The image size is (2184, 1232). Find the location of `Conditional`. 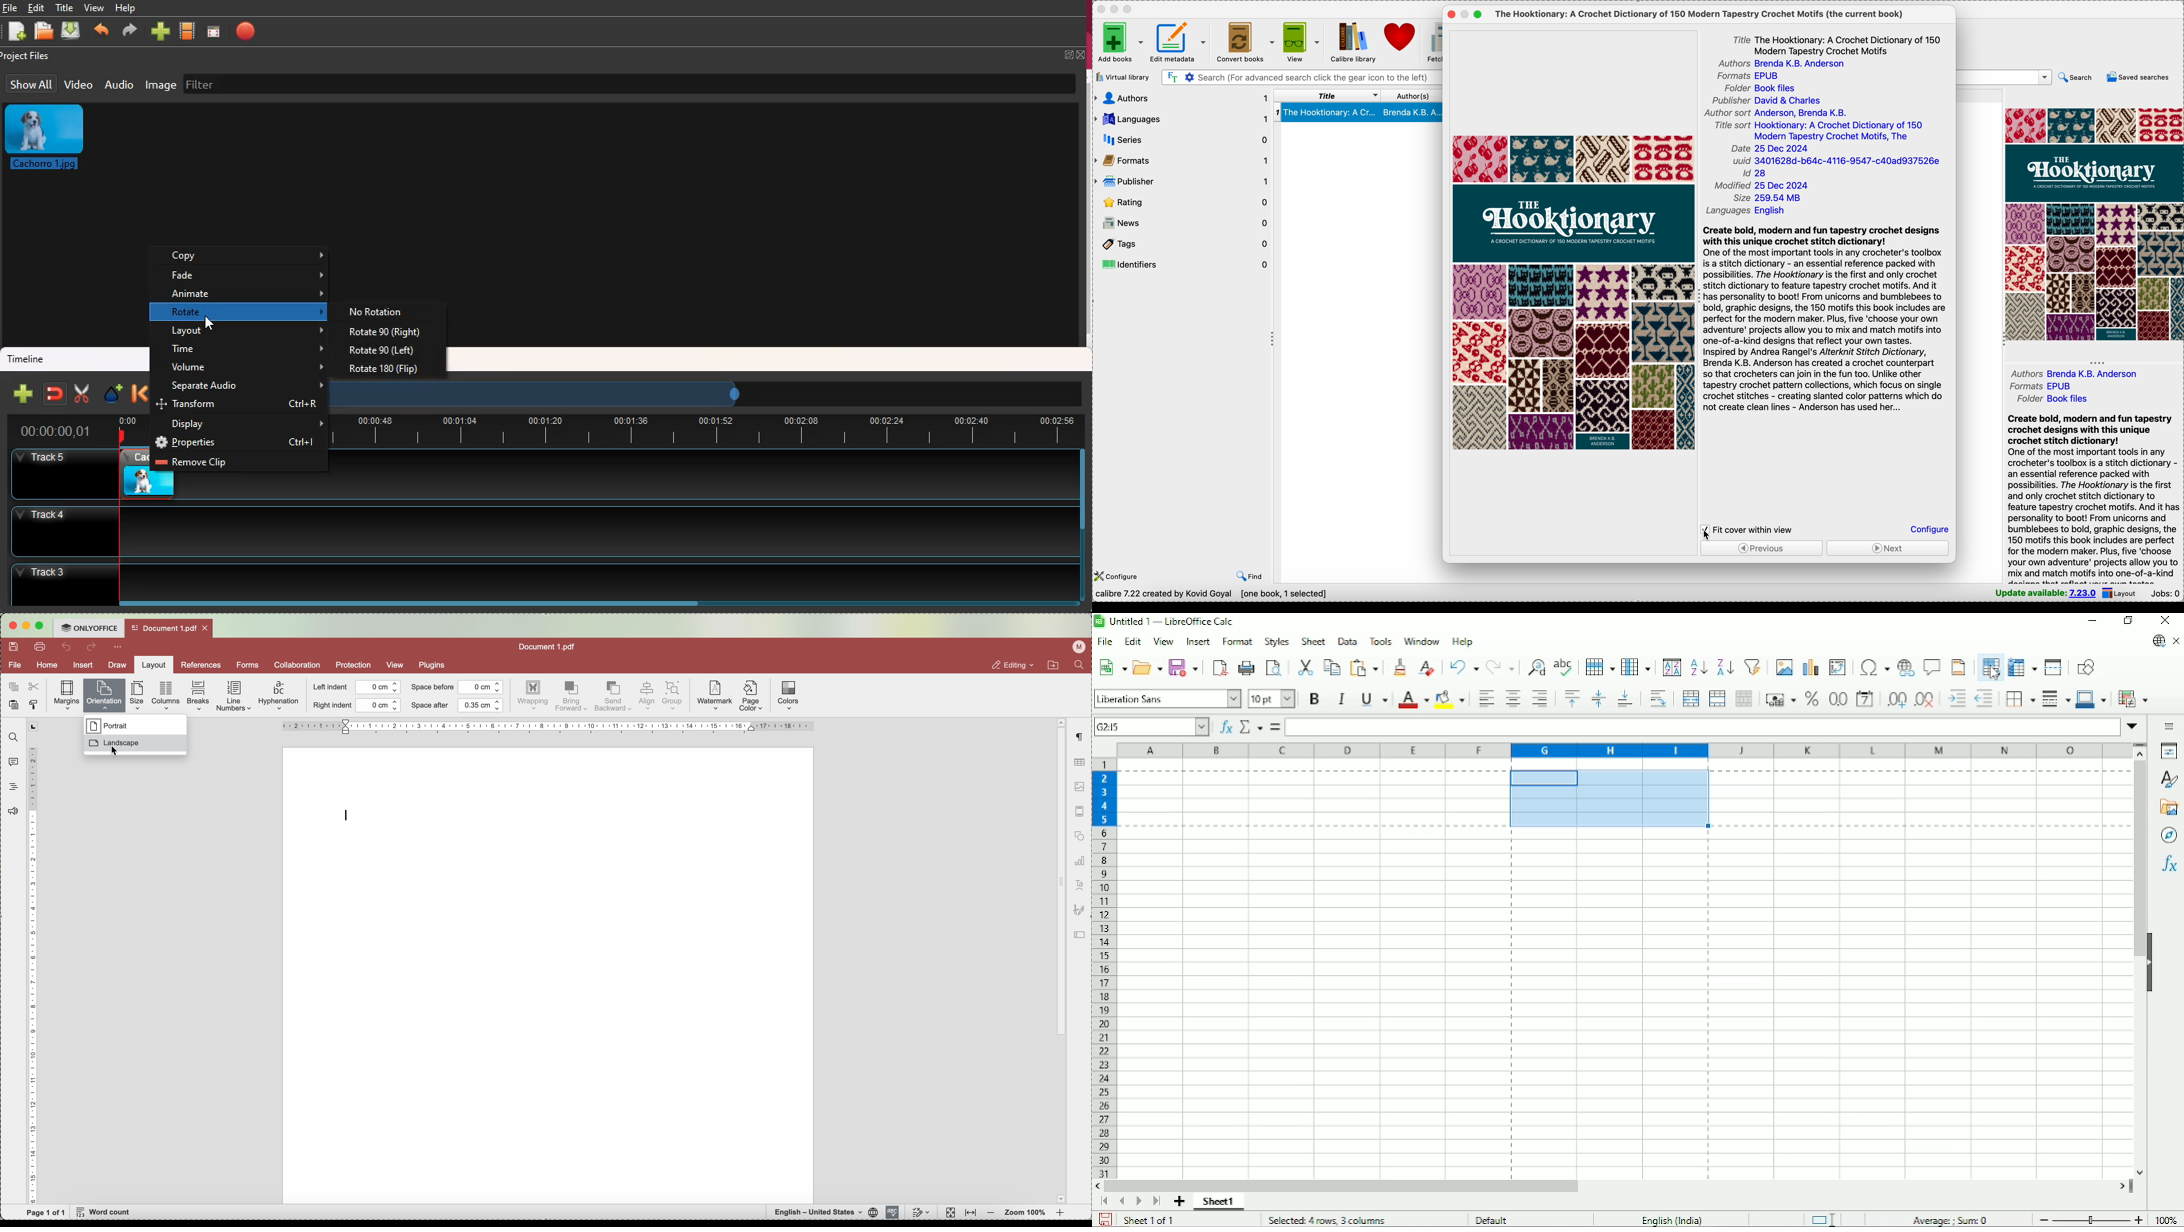

Conditional is located at coordinates (2134, 698).